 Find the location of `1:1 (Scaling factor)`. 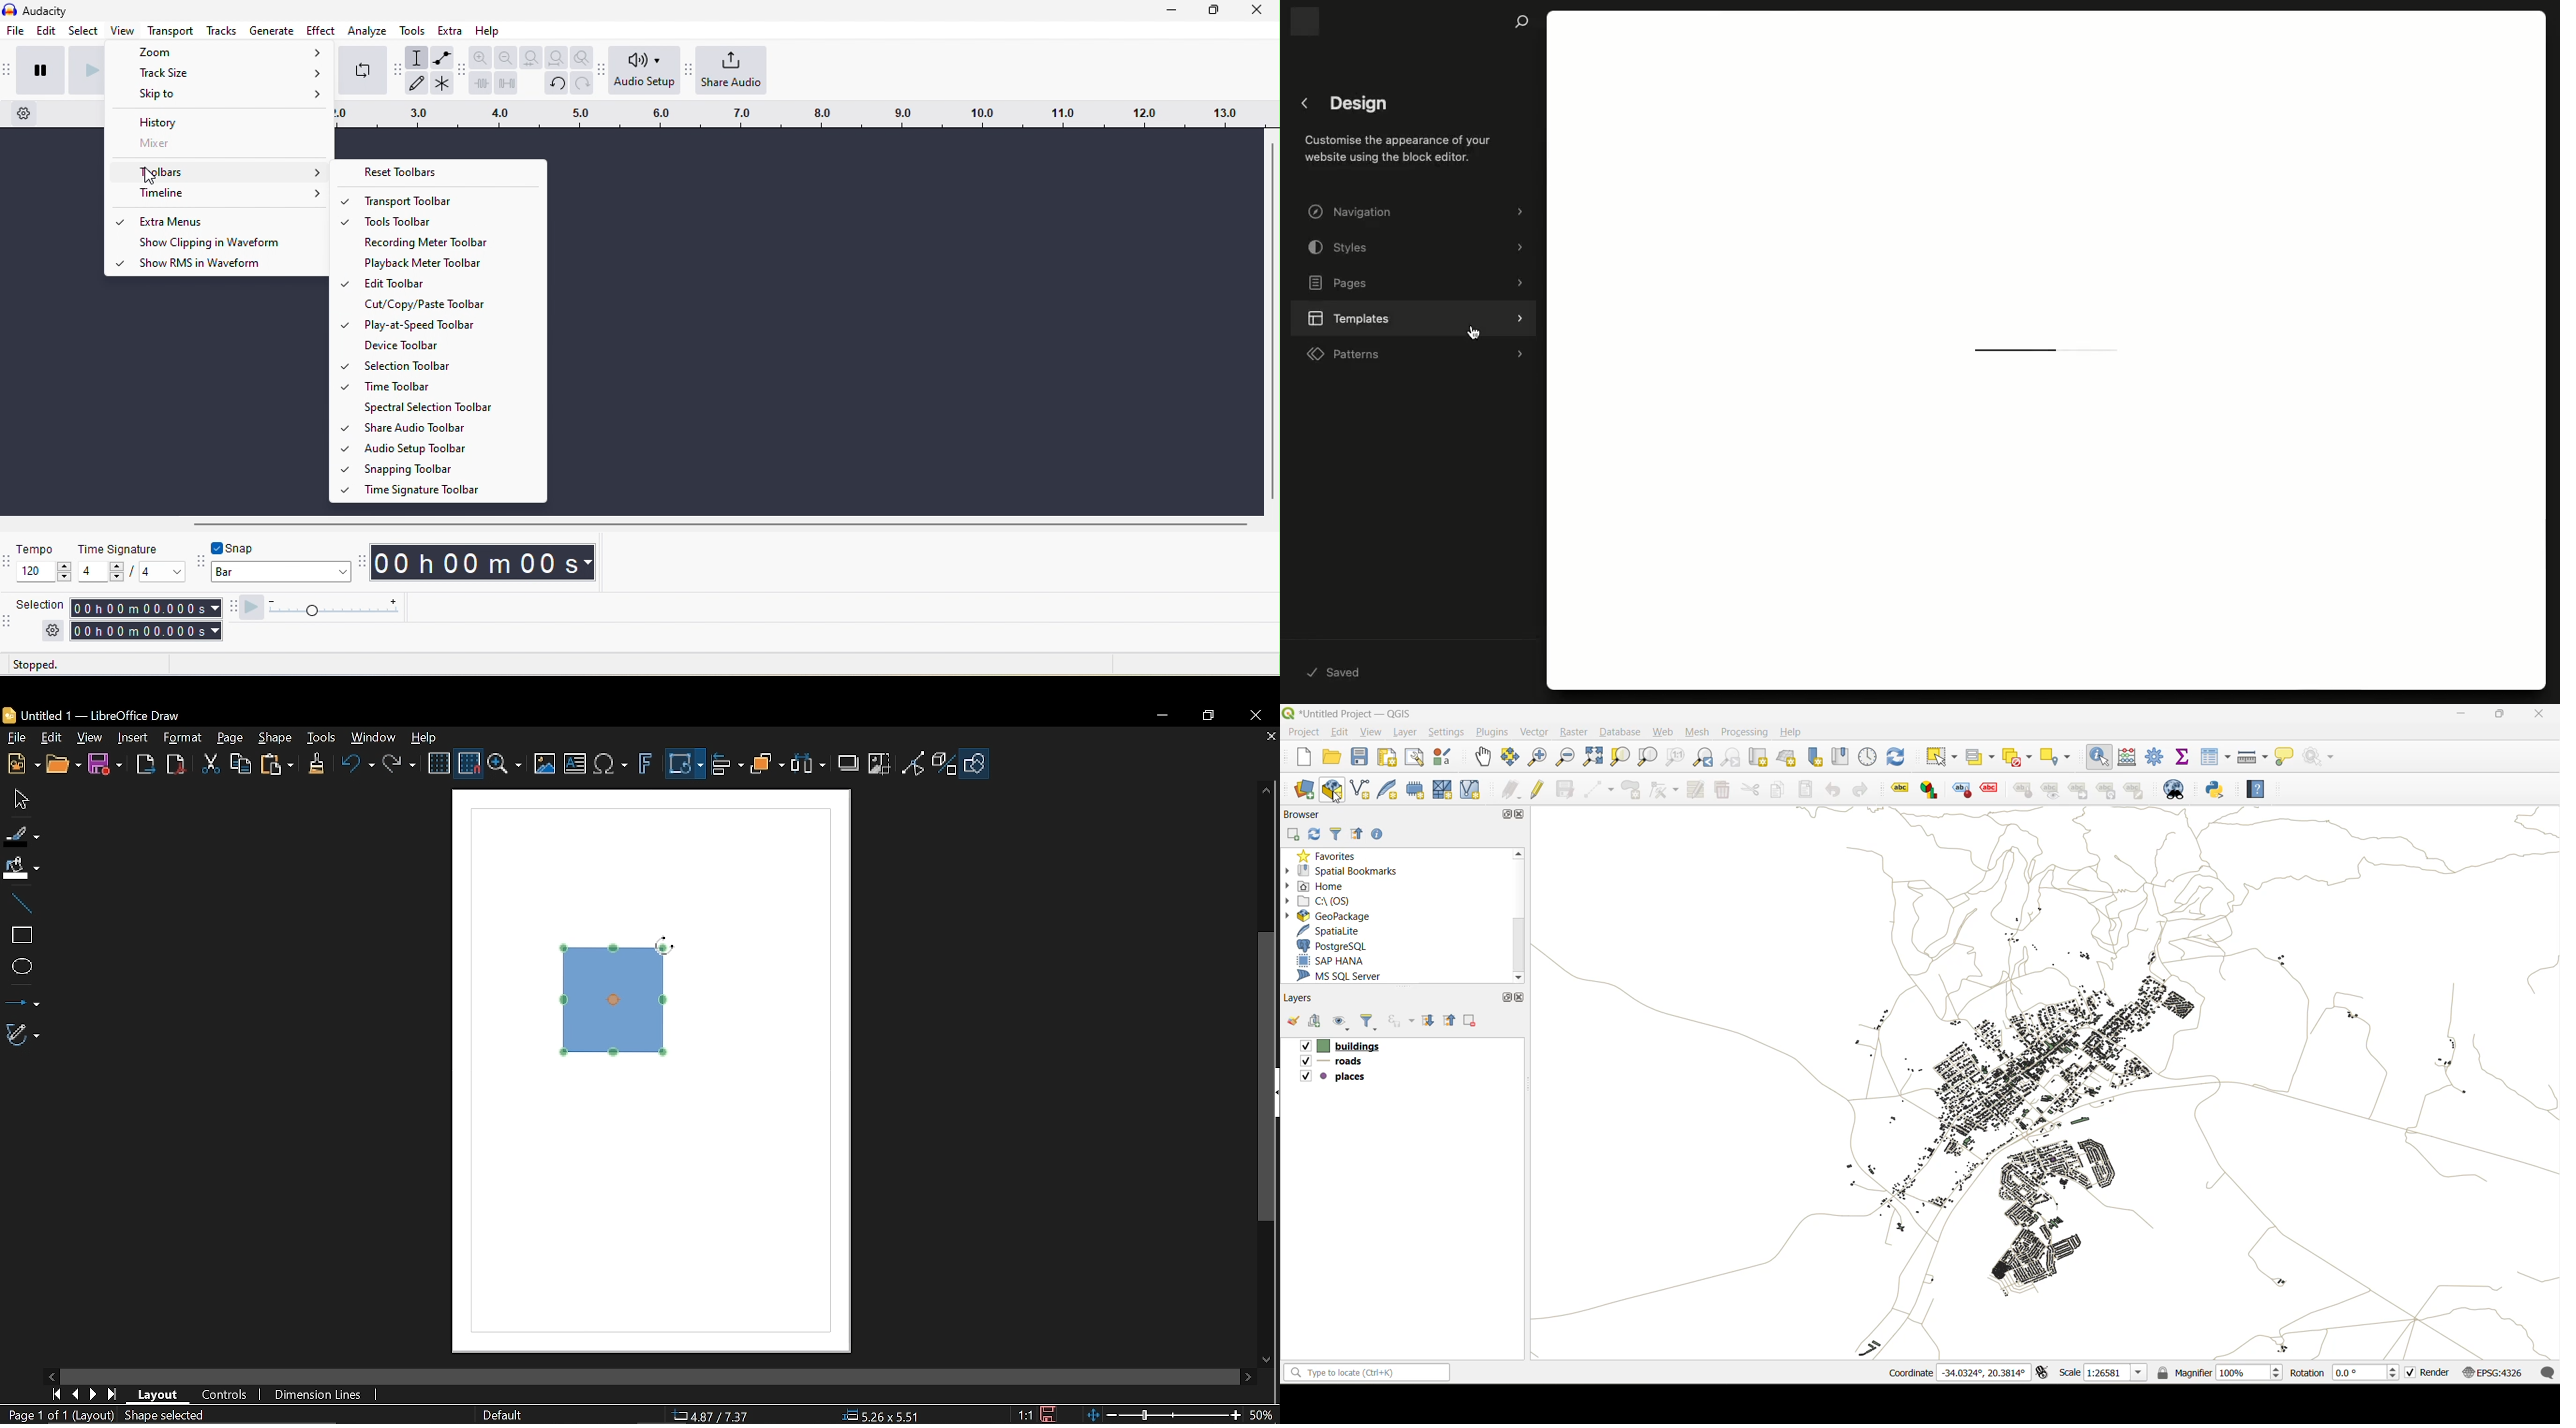

1:1 (Scaling factor) is located at coordinates (1026, 1416).